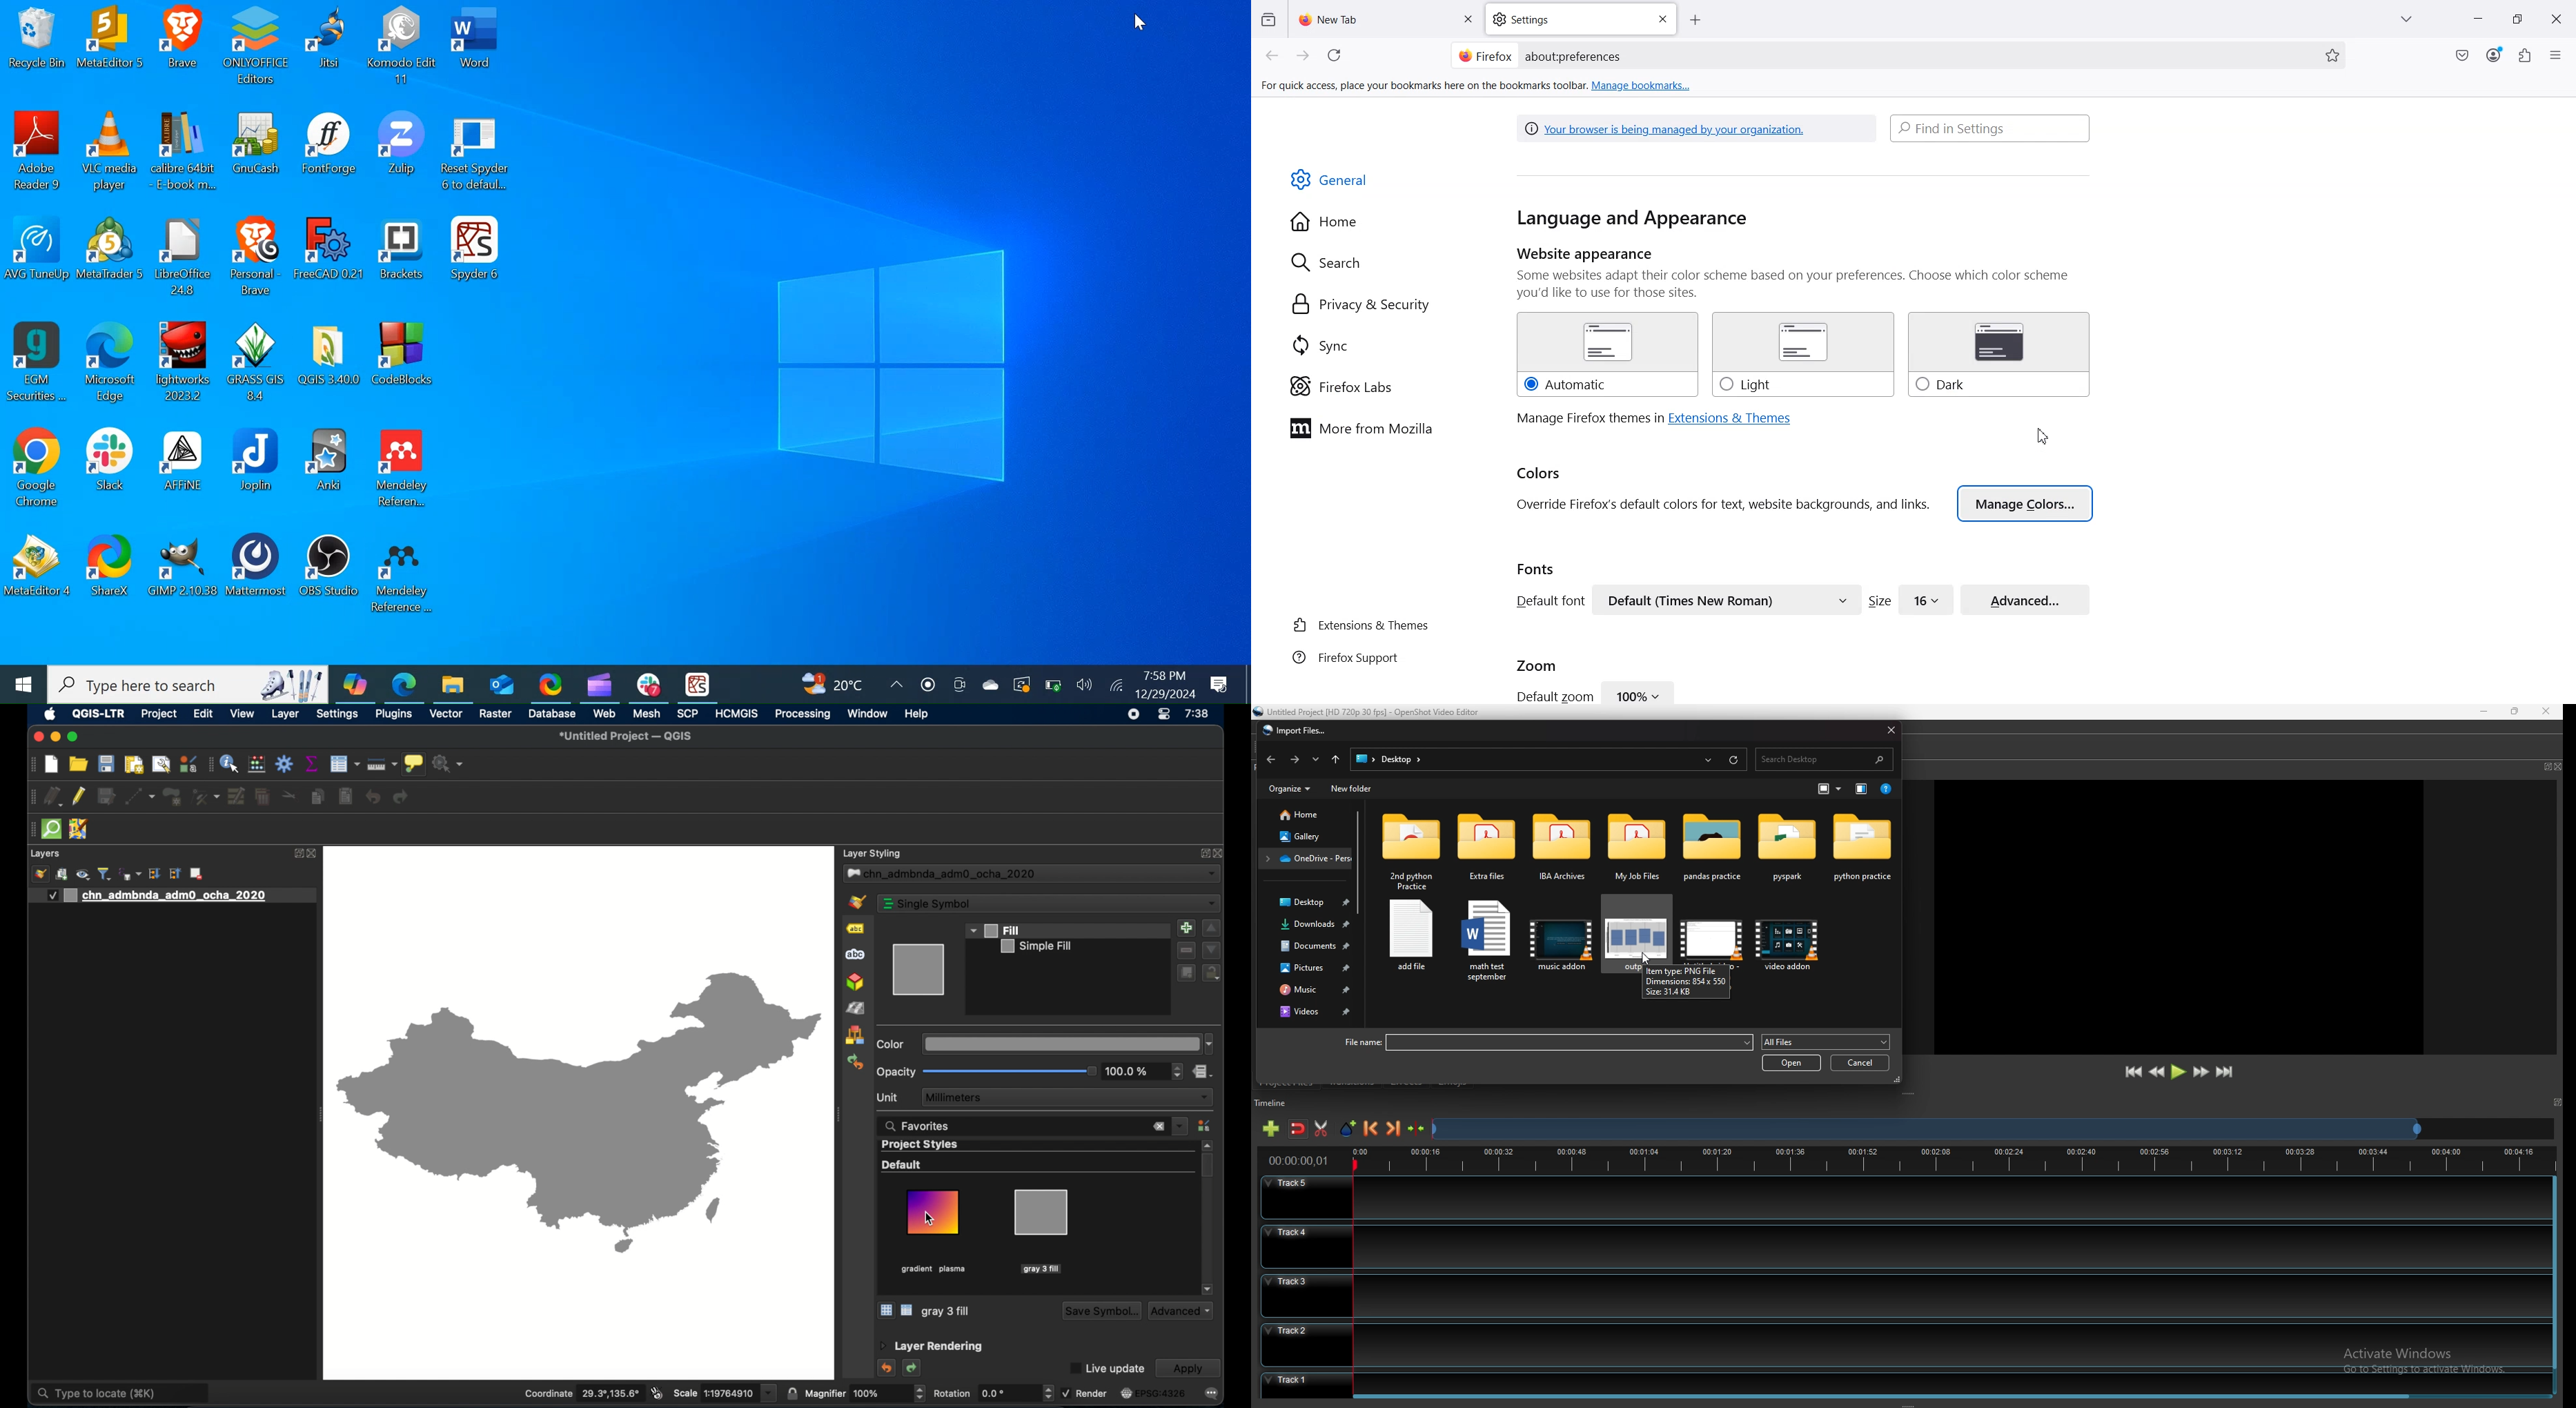 The width and height of the screenshot is (2576, 1428). Describe the element at coordinates (401, 153) in the screenshot. I see `Zulip Desktop icon` at that location.